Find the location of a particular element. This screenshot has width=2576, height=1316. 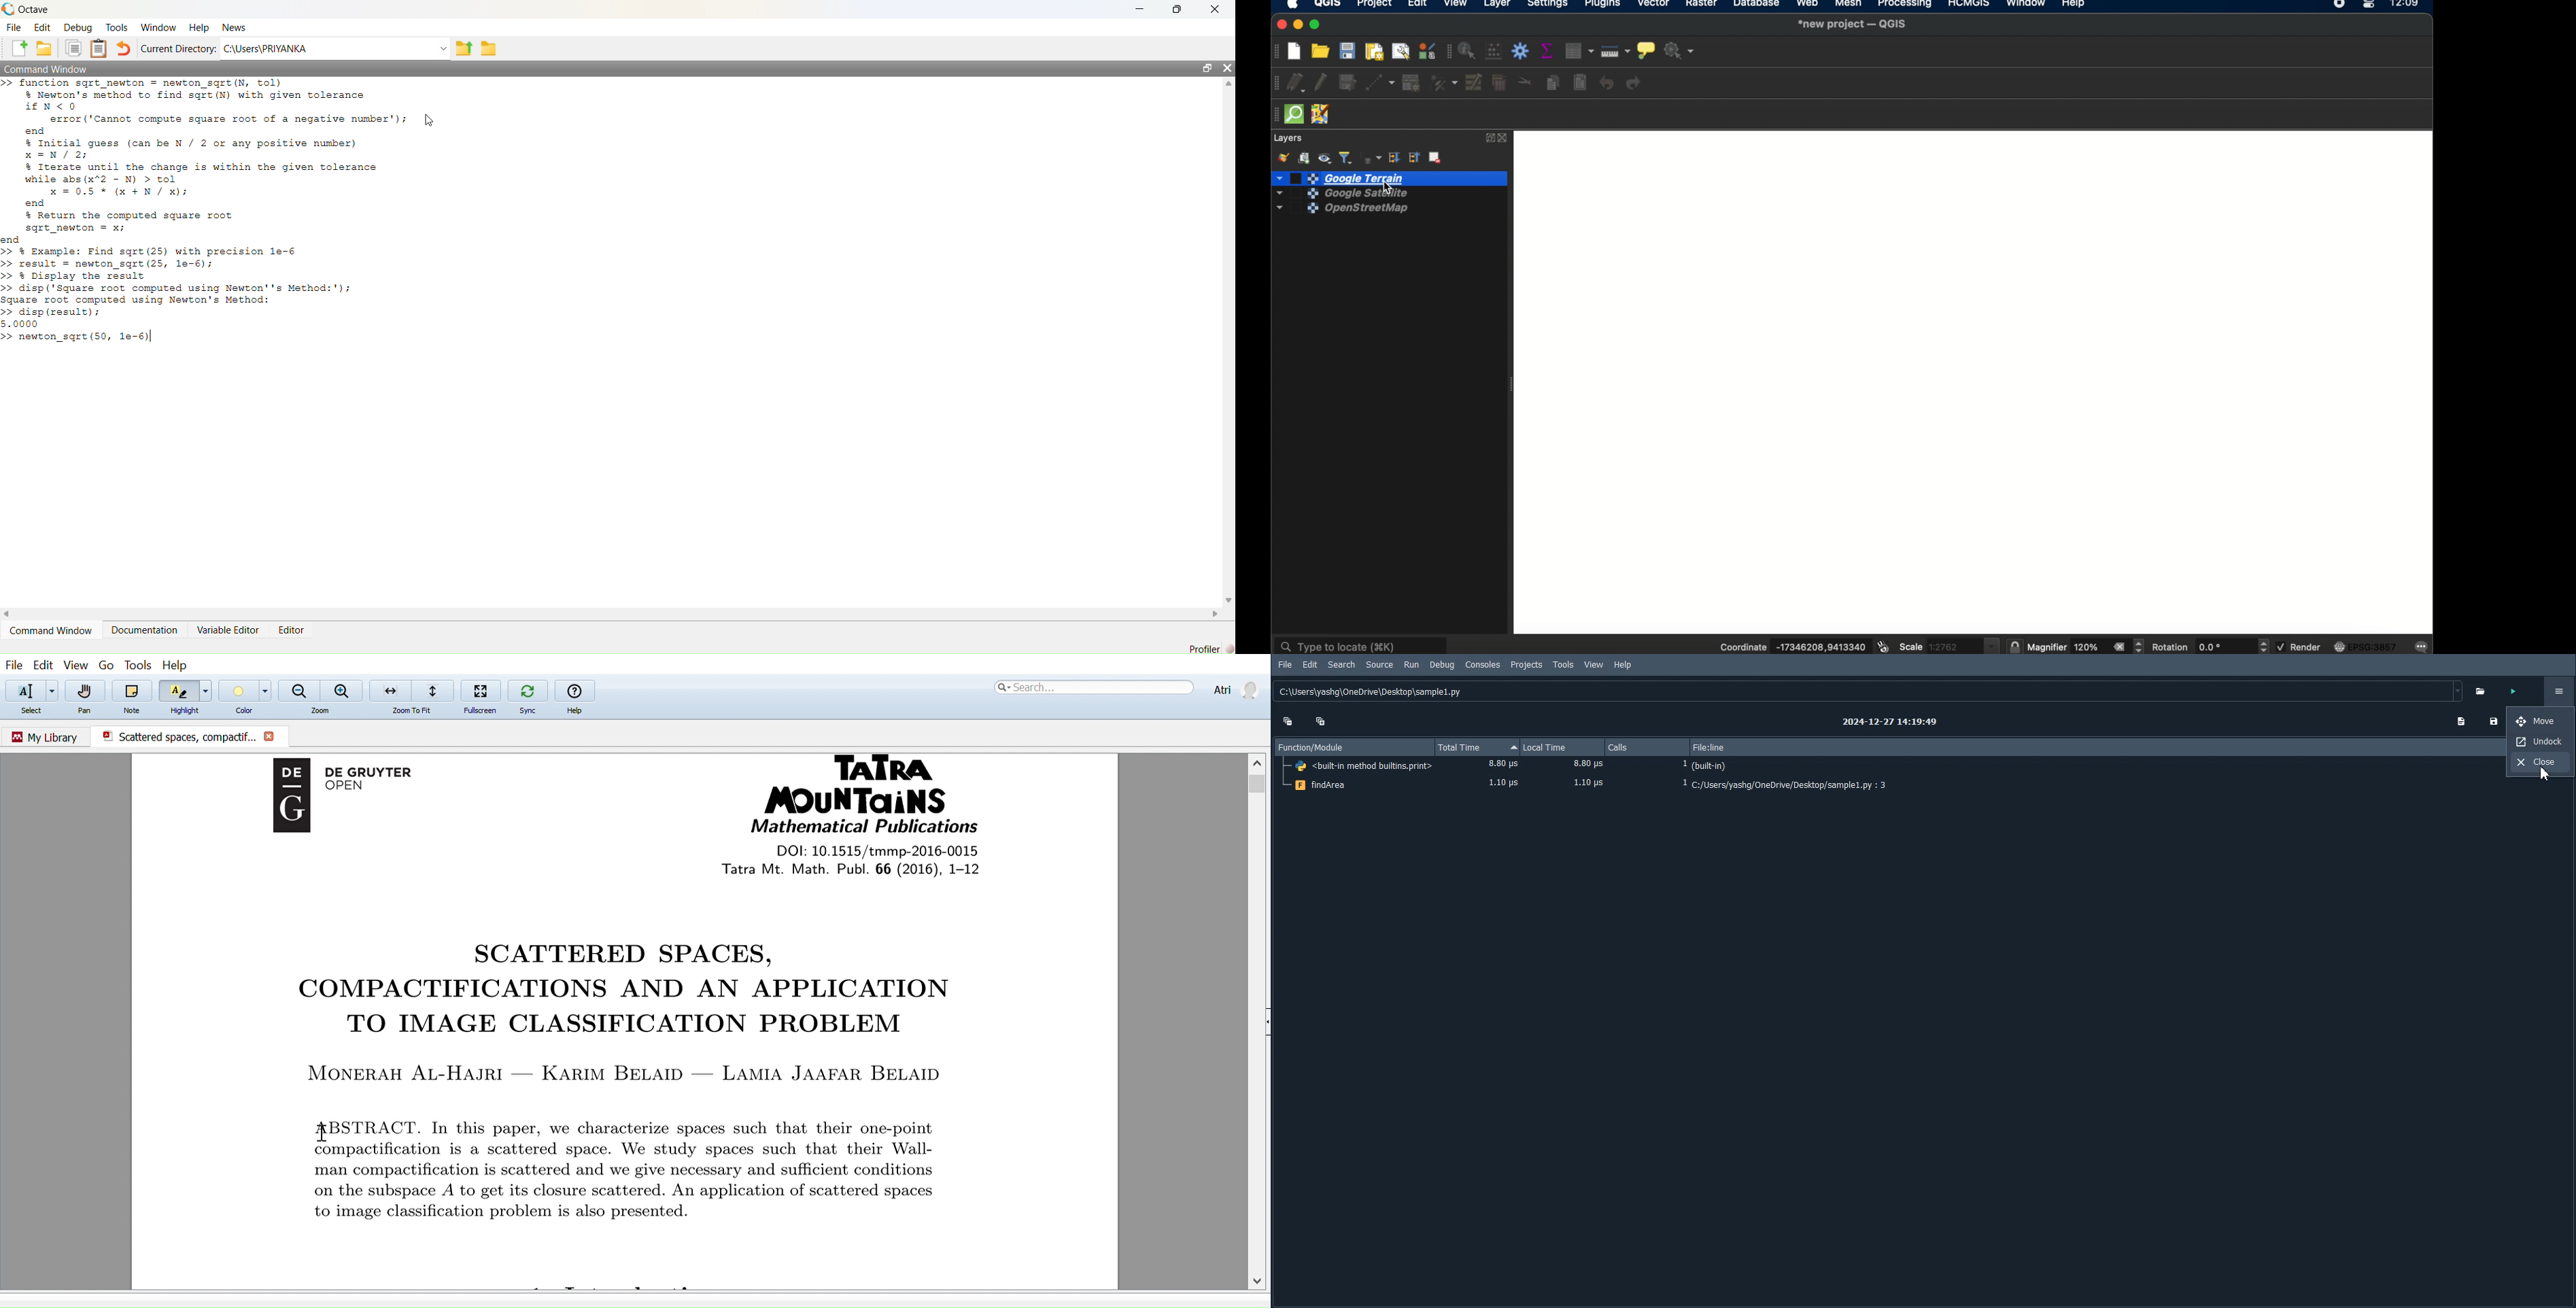

expand all is located at coordinates (1394, 158).